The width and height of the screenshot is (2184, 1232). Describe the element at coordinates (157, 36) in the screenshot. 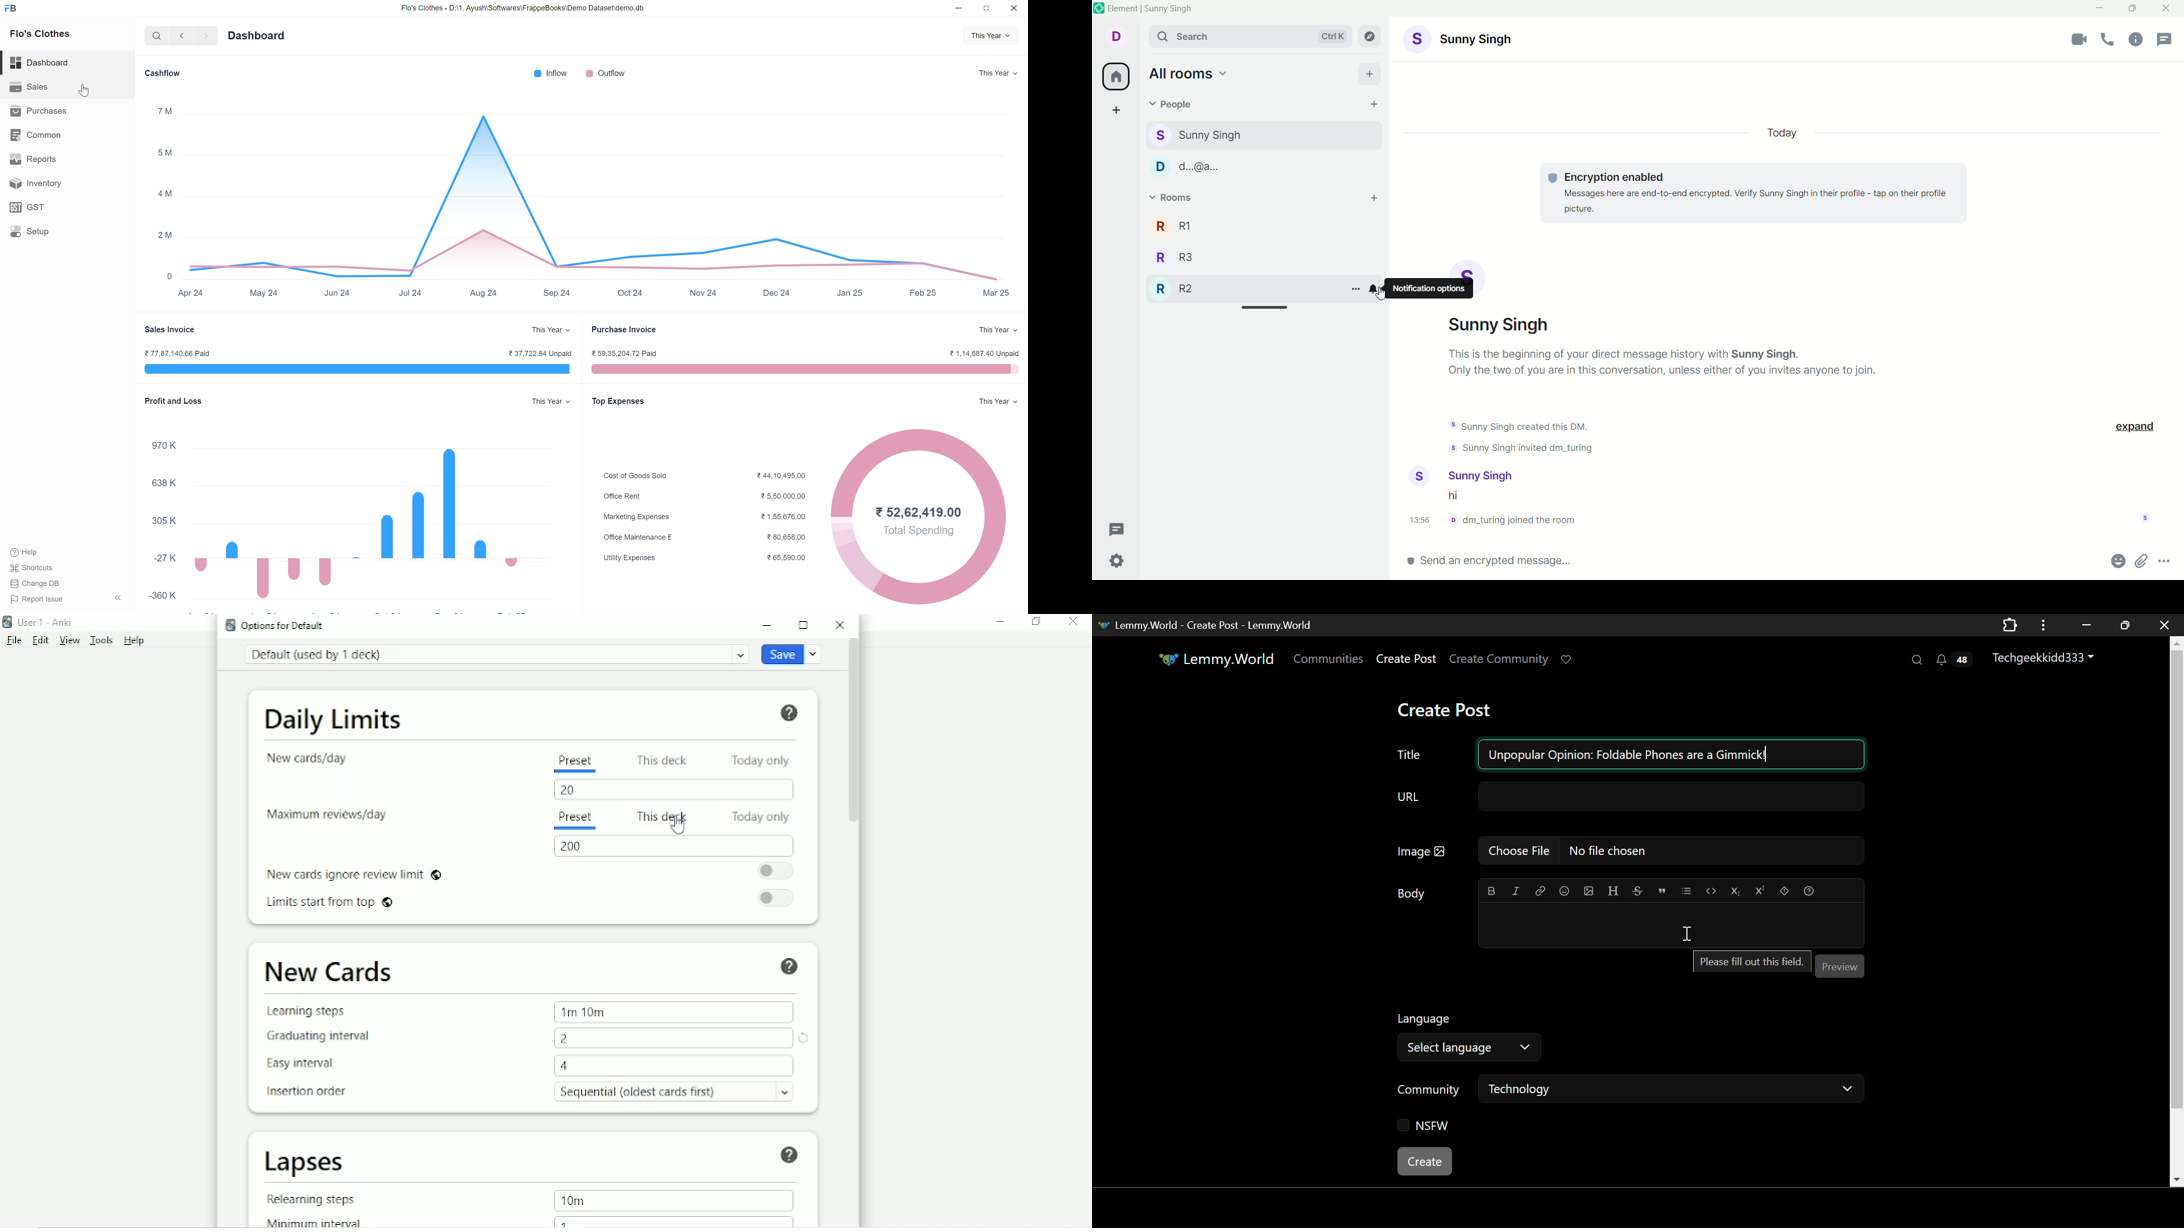

I see `search` at that location.